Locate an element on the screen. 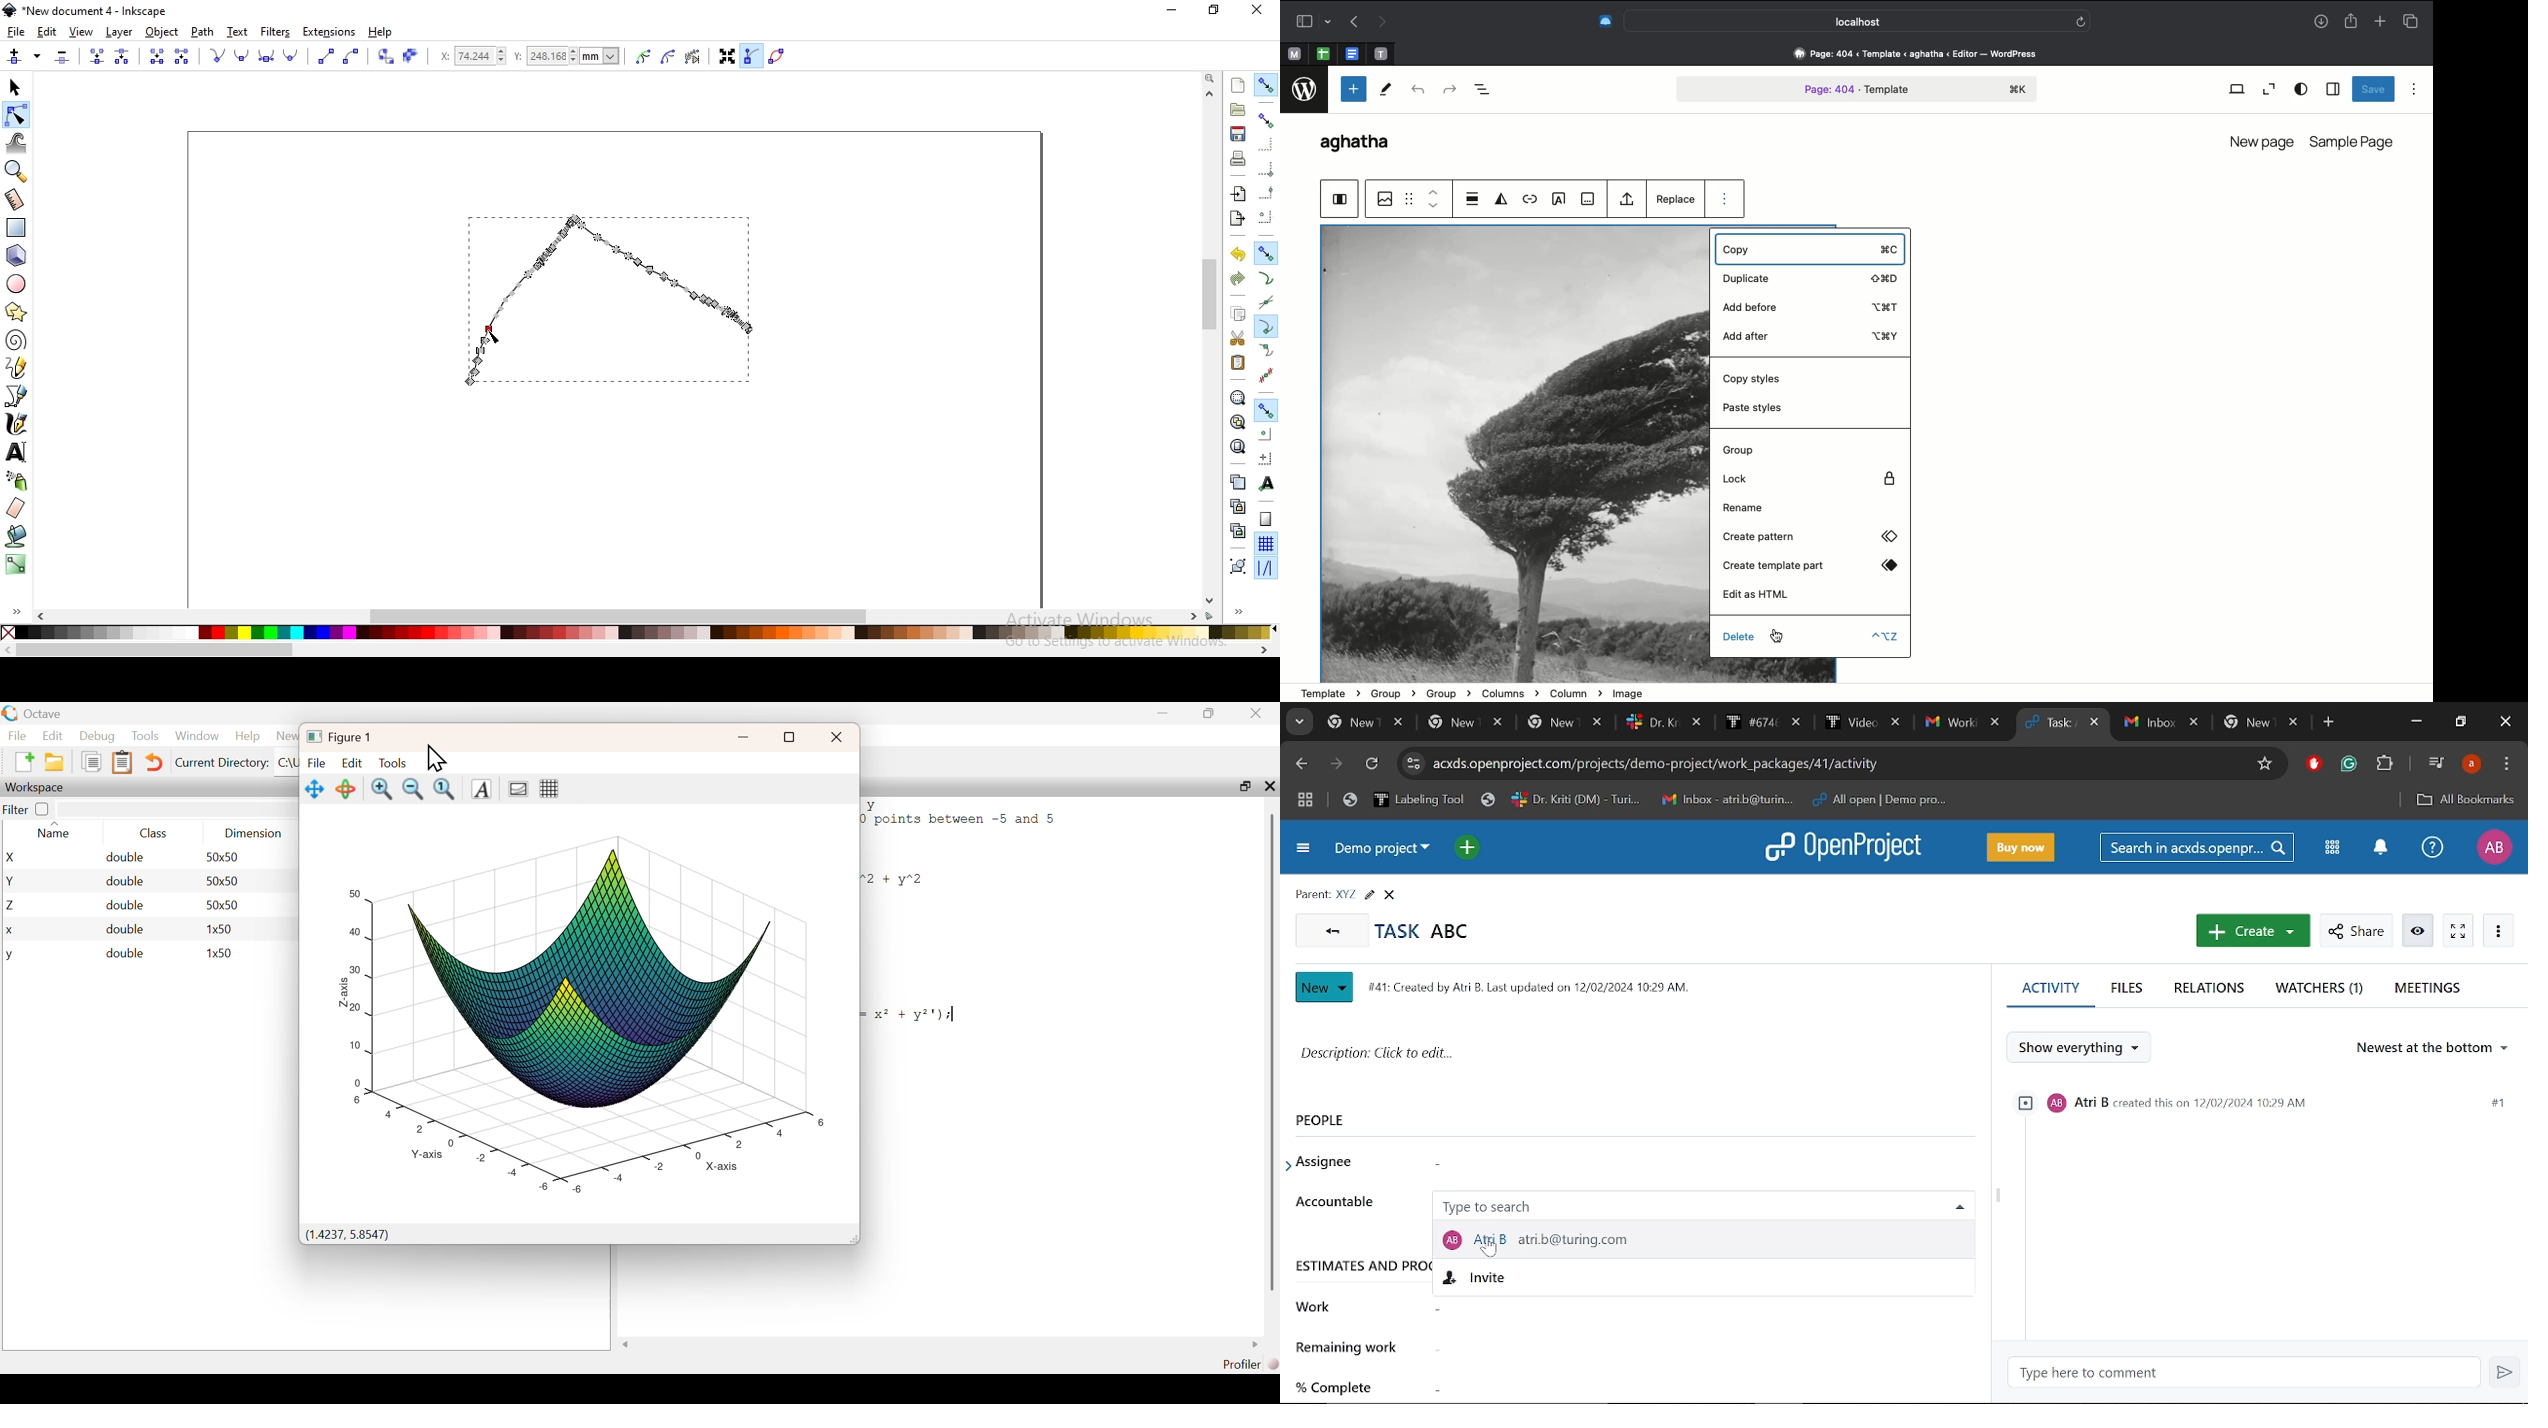  show bezier handle of selected nodes is located at coordinates (752, 54).